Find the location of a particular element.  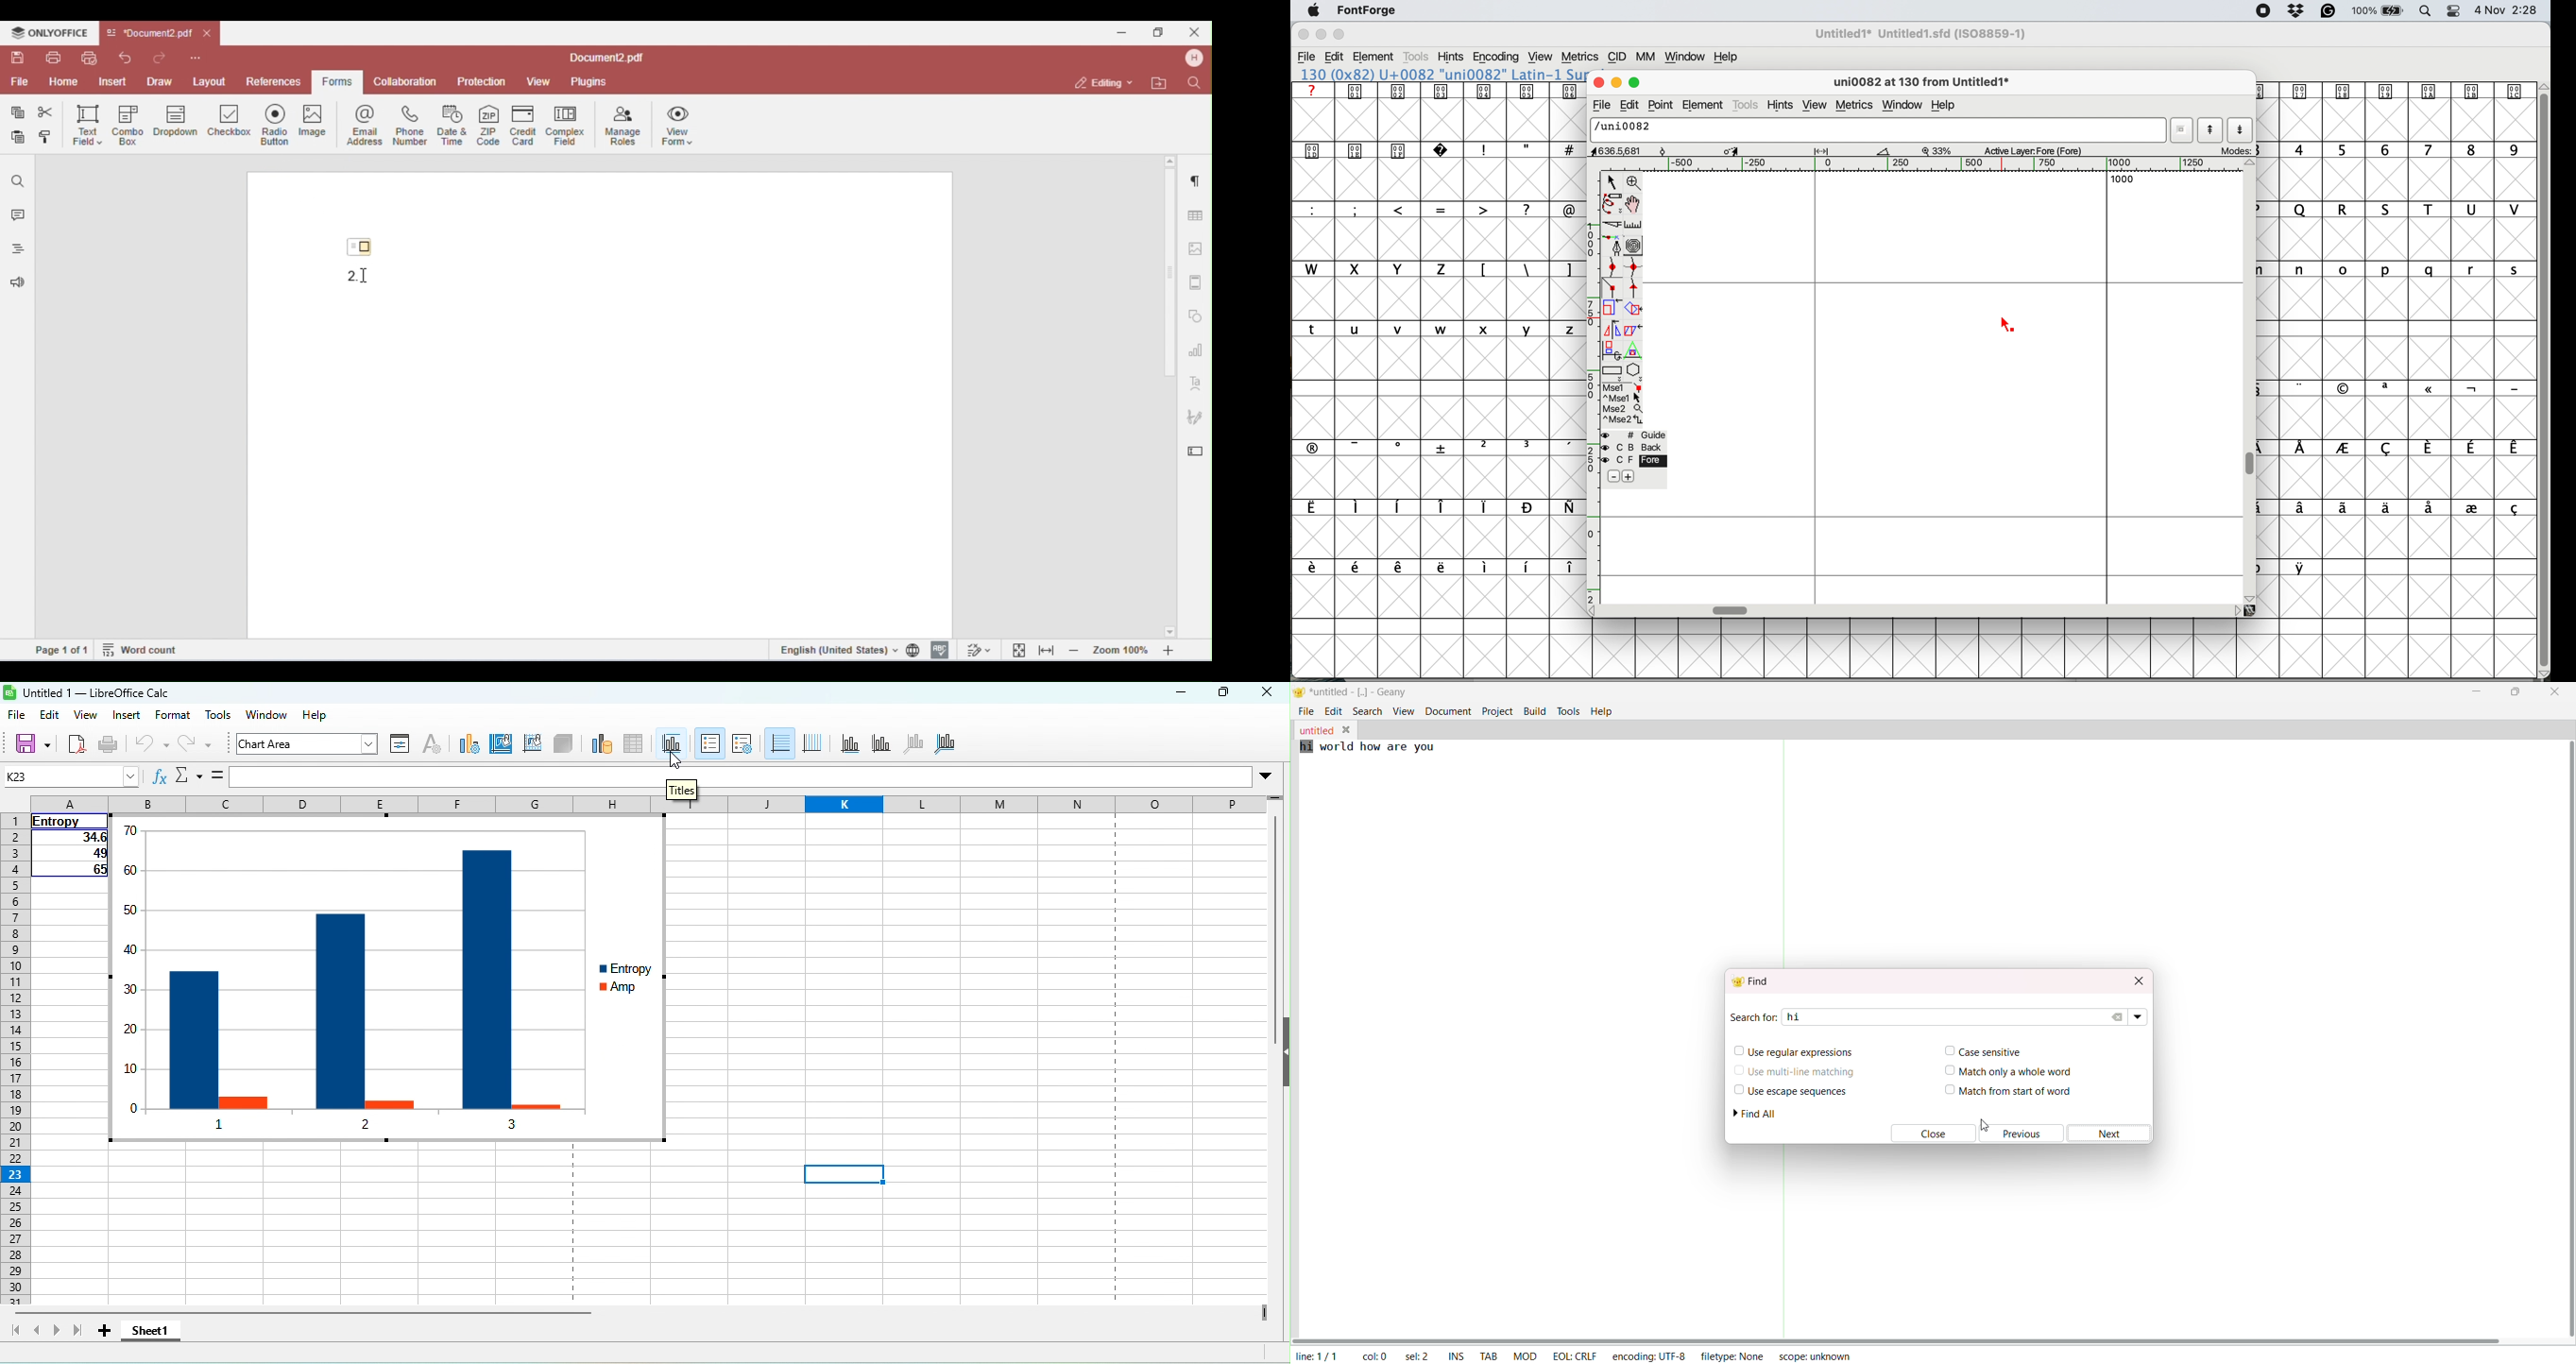

select function is located at coordinates (186, 777).